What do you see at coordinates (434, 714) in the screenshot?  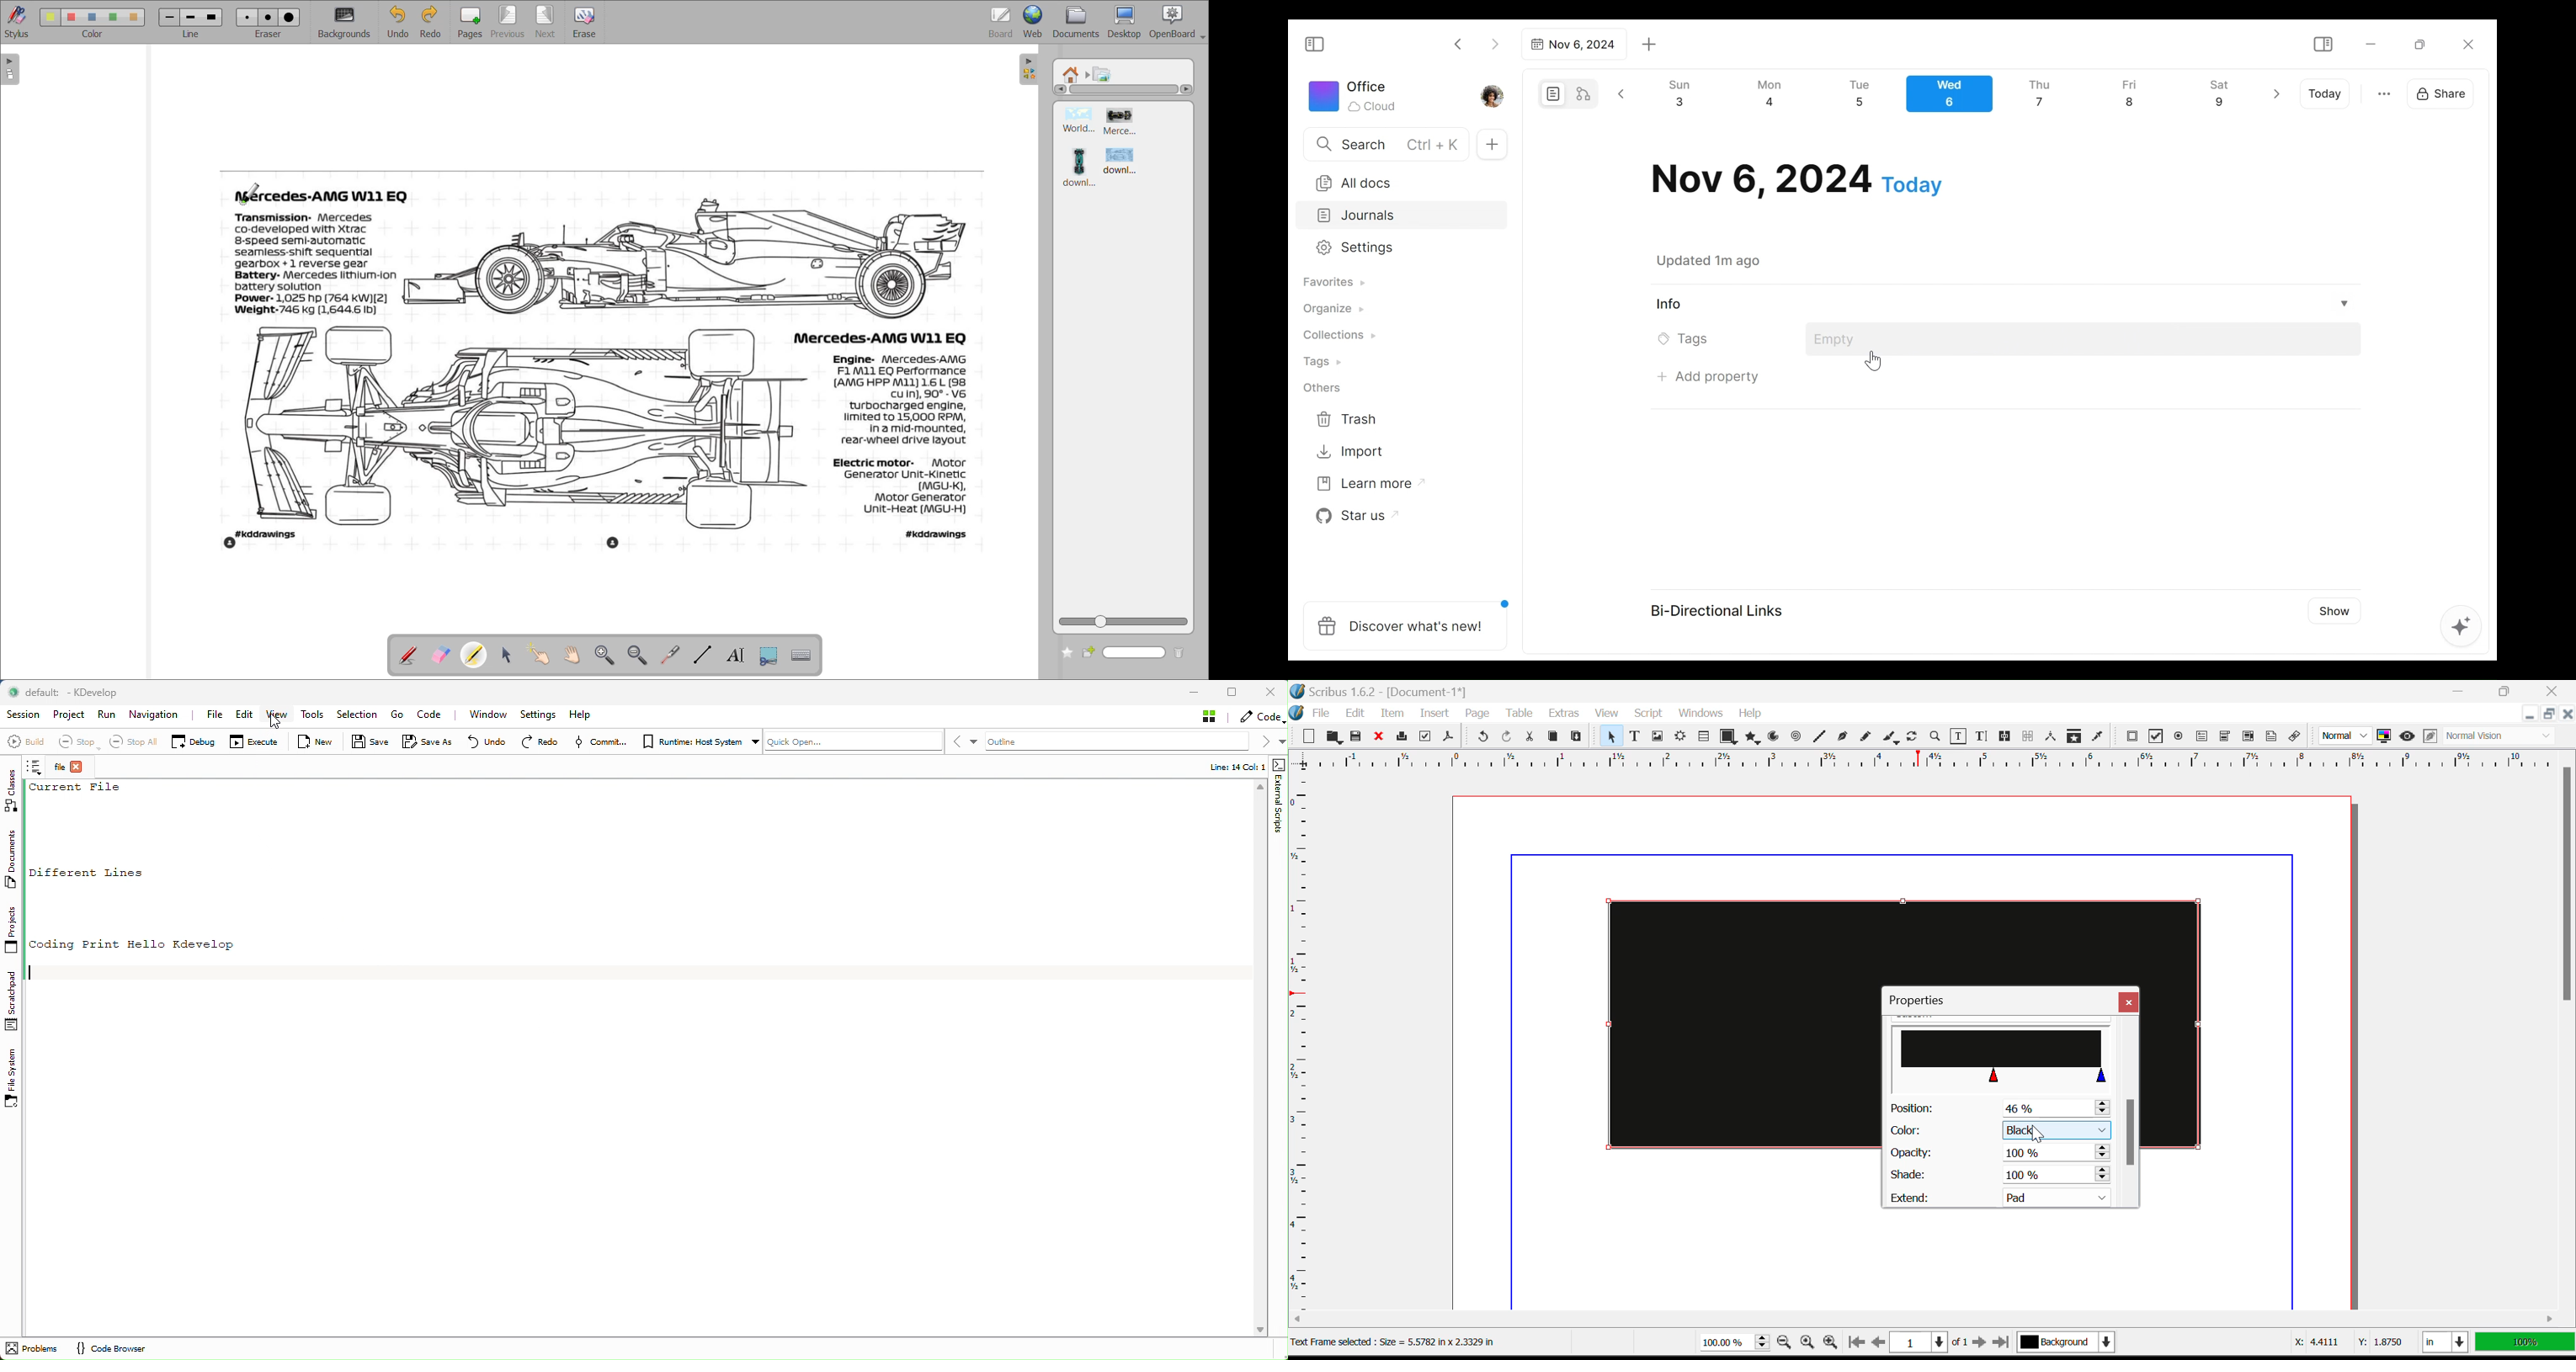 I see `Code` at bounding box center [434, 714].